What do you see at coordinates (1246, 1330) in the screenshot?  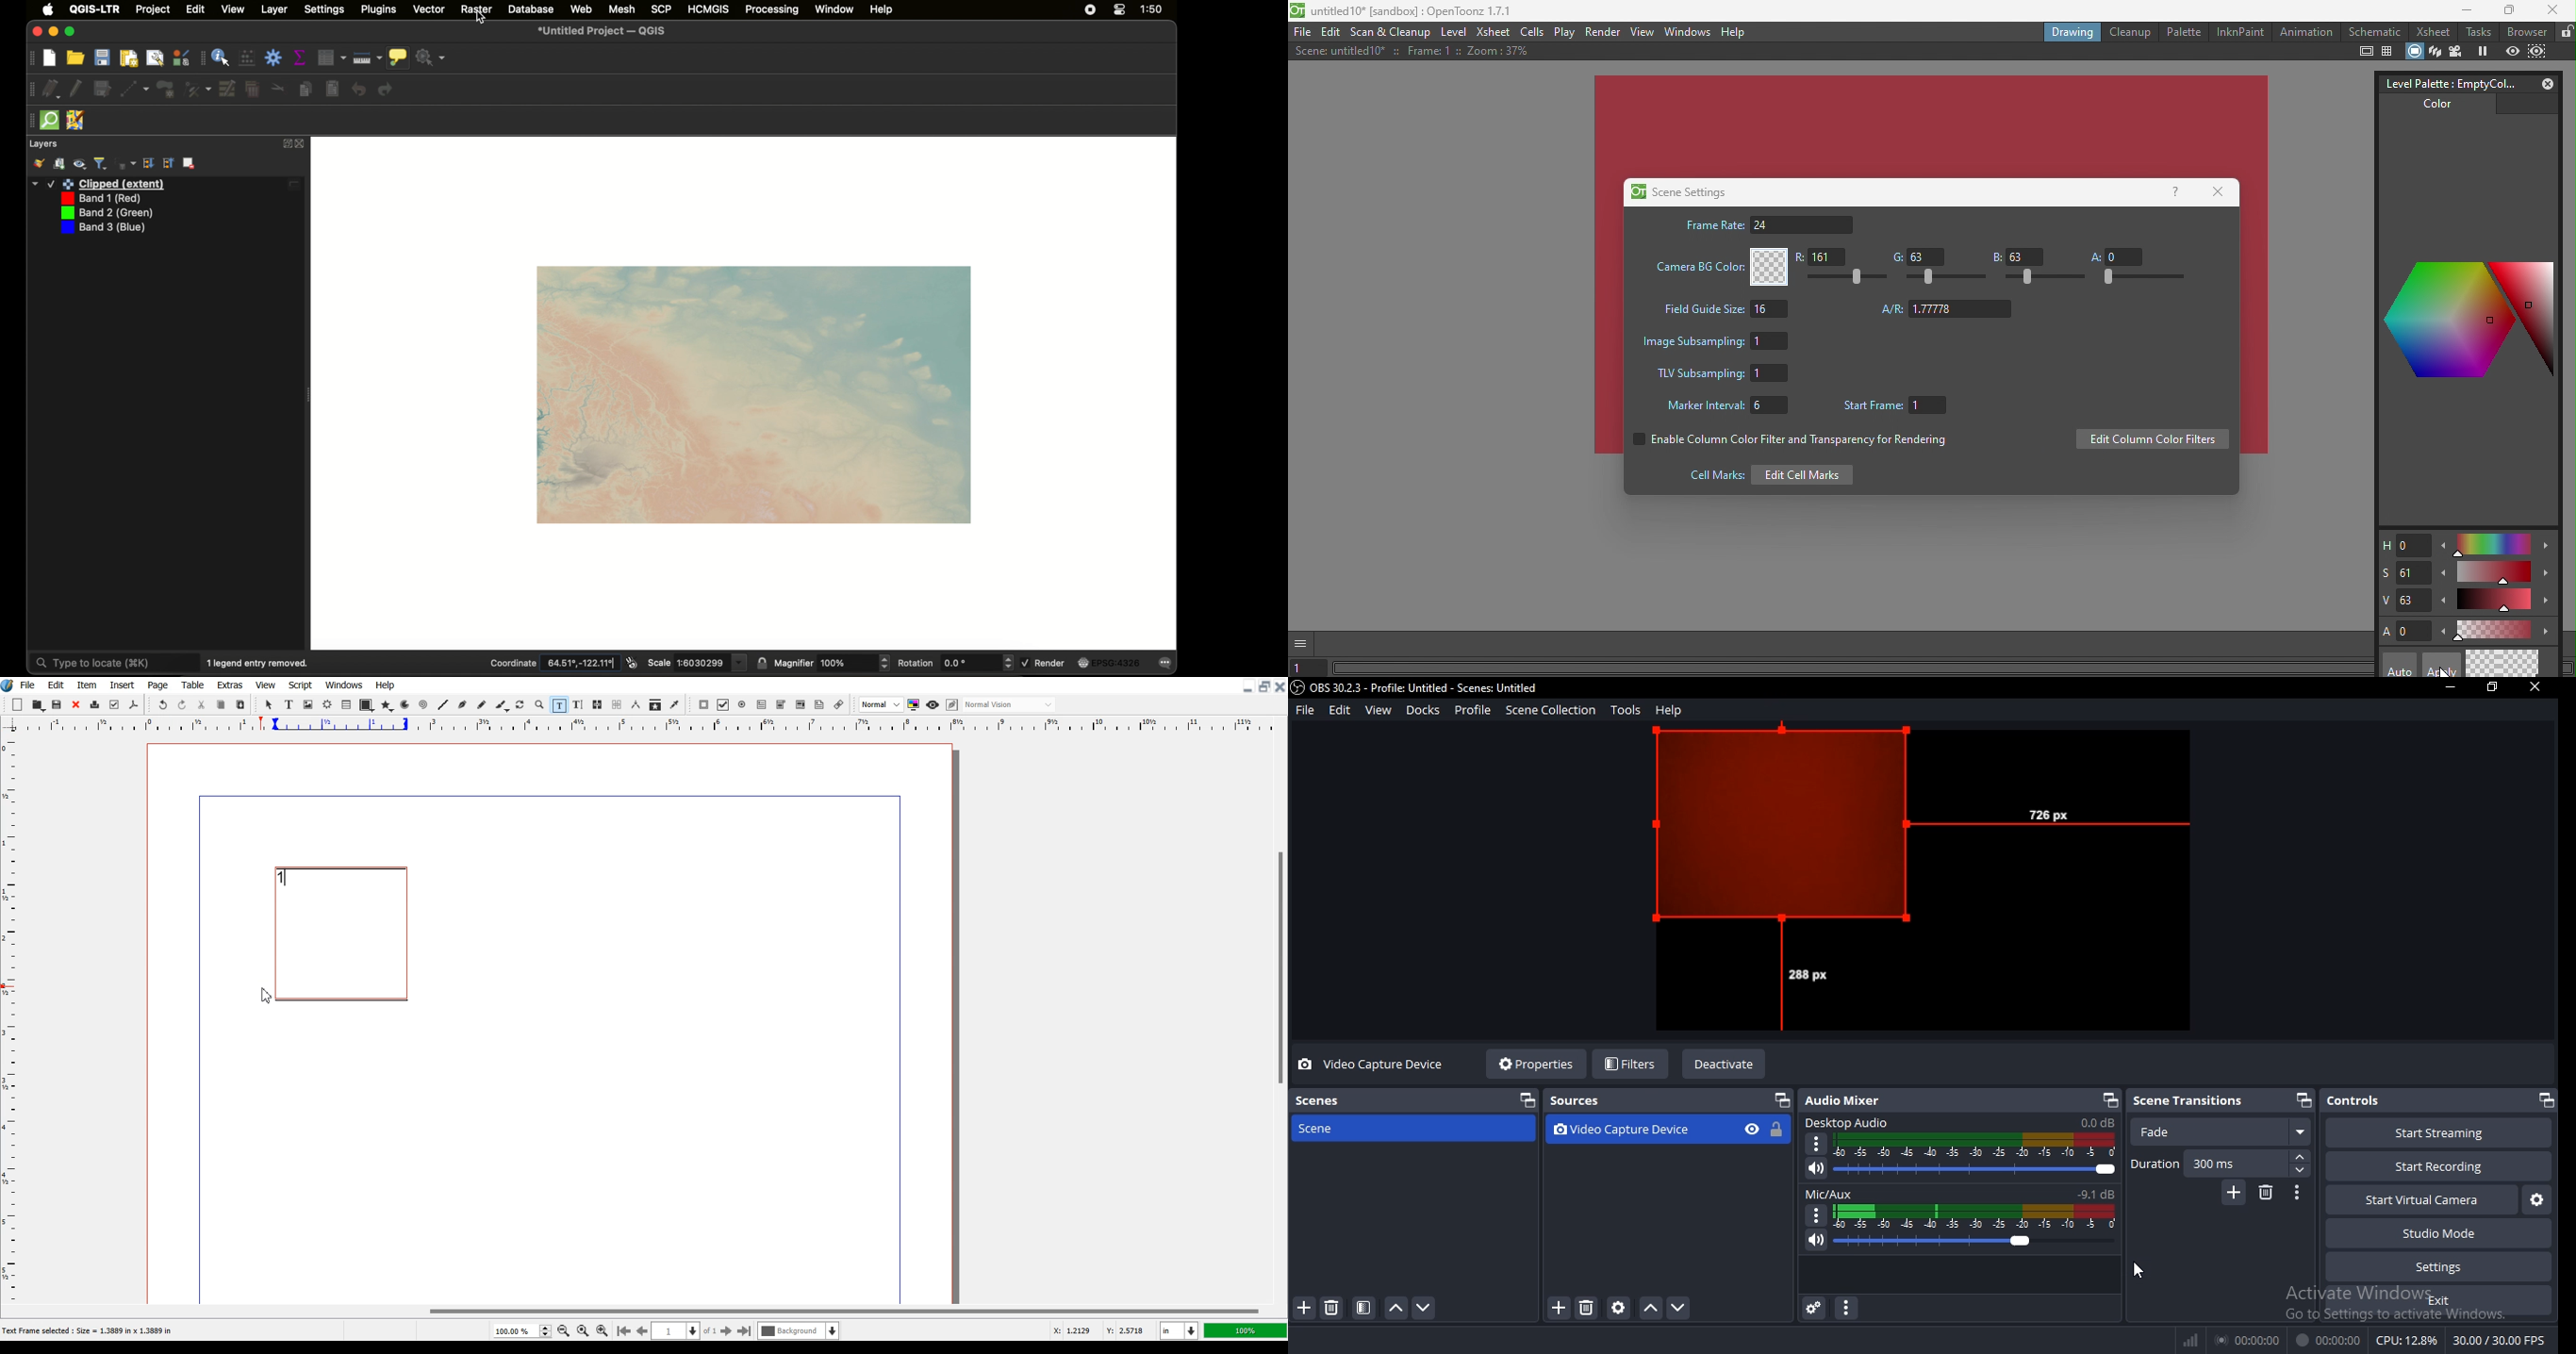 I see `100%` at bounding box center [1246, 1330].